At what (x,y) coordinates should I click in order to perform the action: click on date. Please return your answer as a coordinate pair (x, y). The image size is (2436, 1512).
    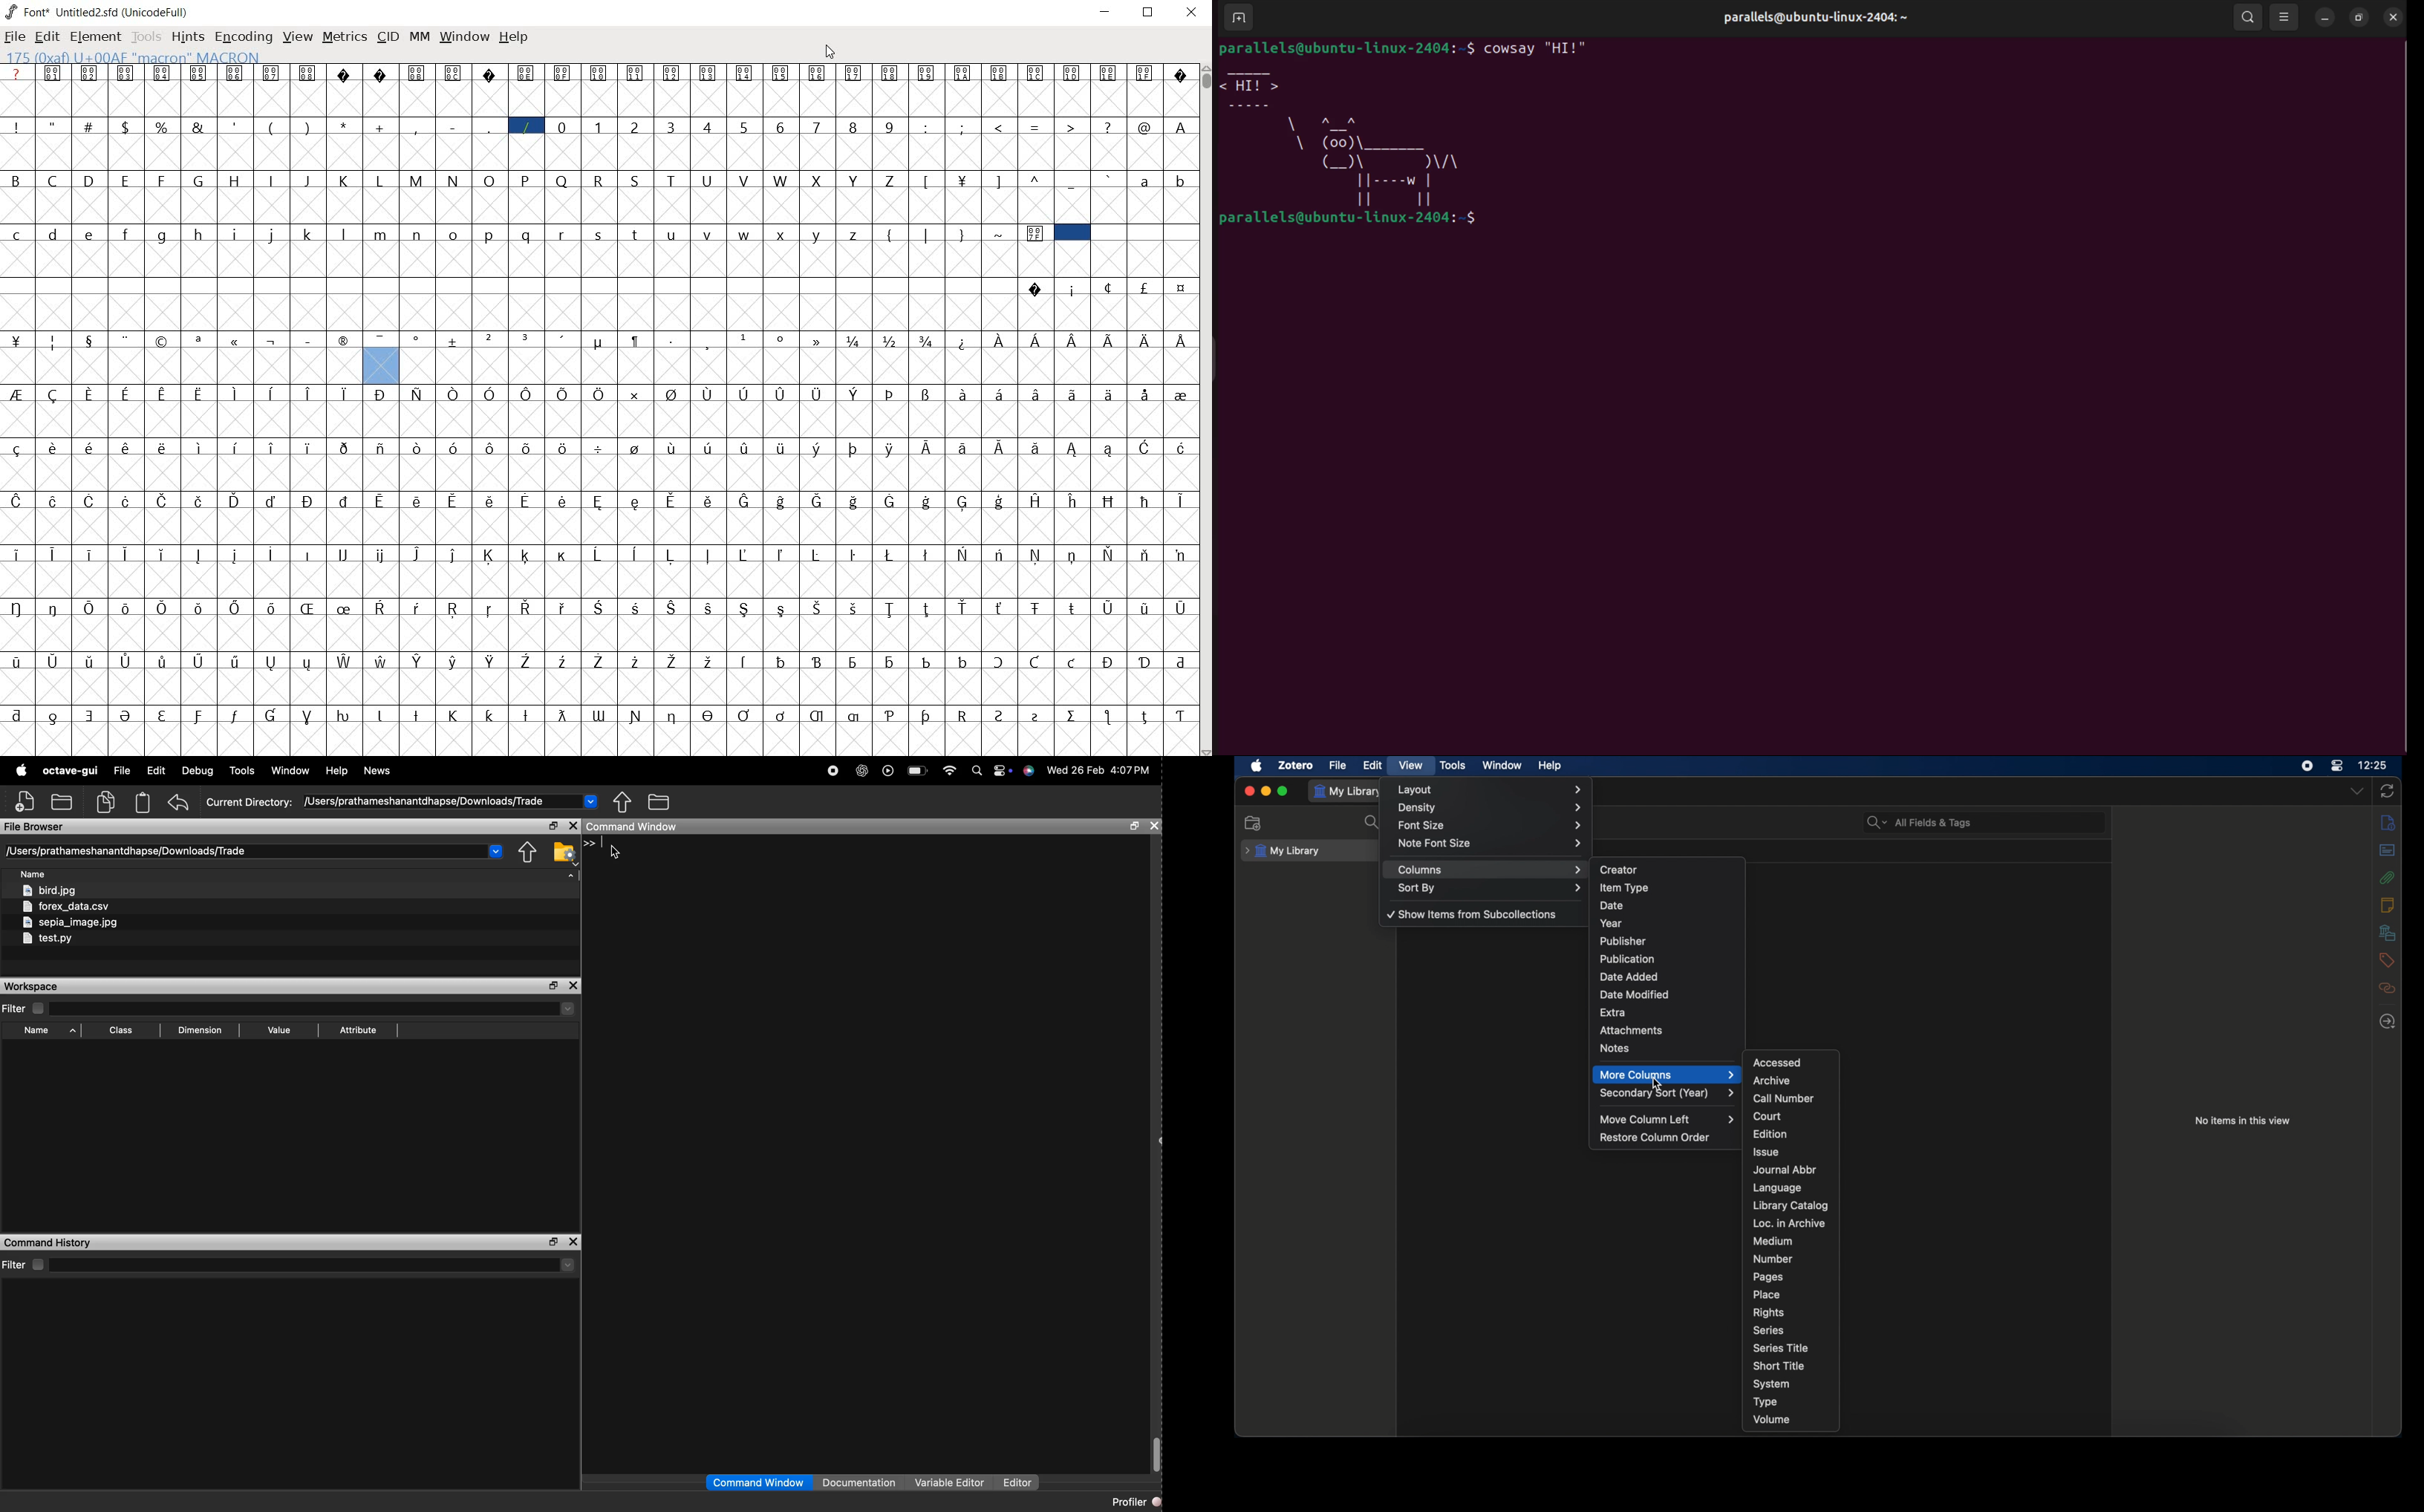
    Looking at the image, I should click on (1611, 906).